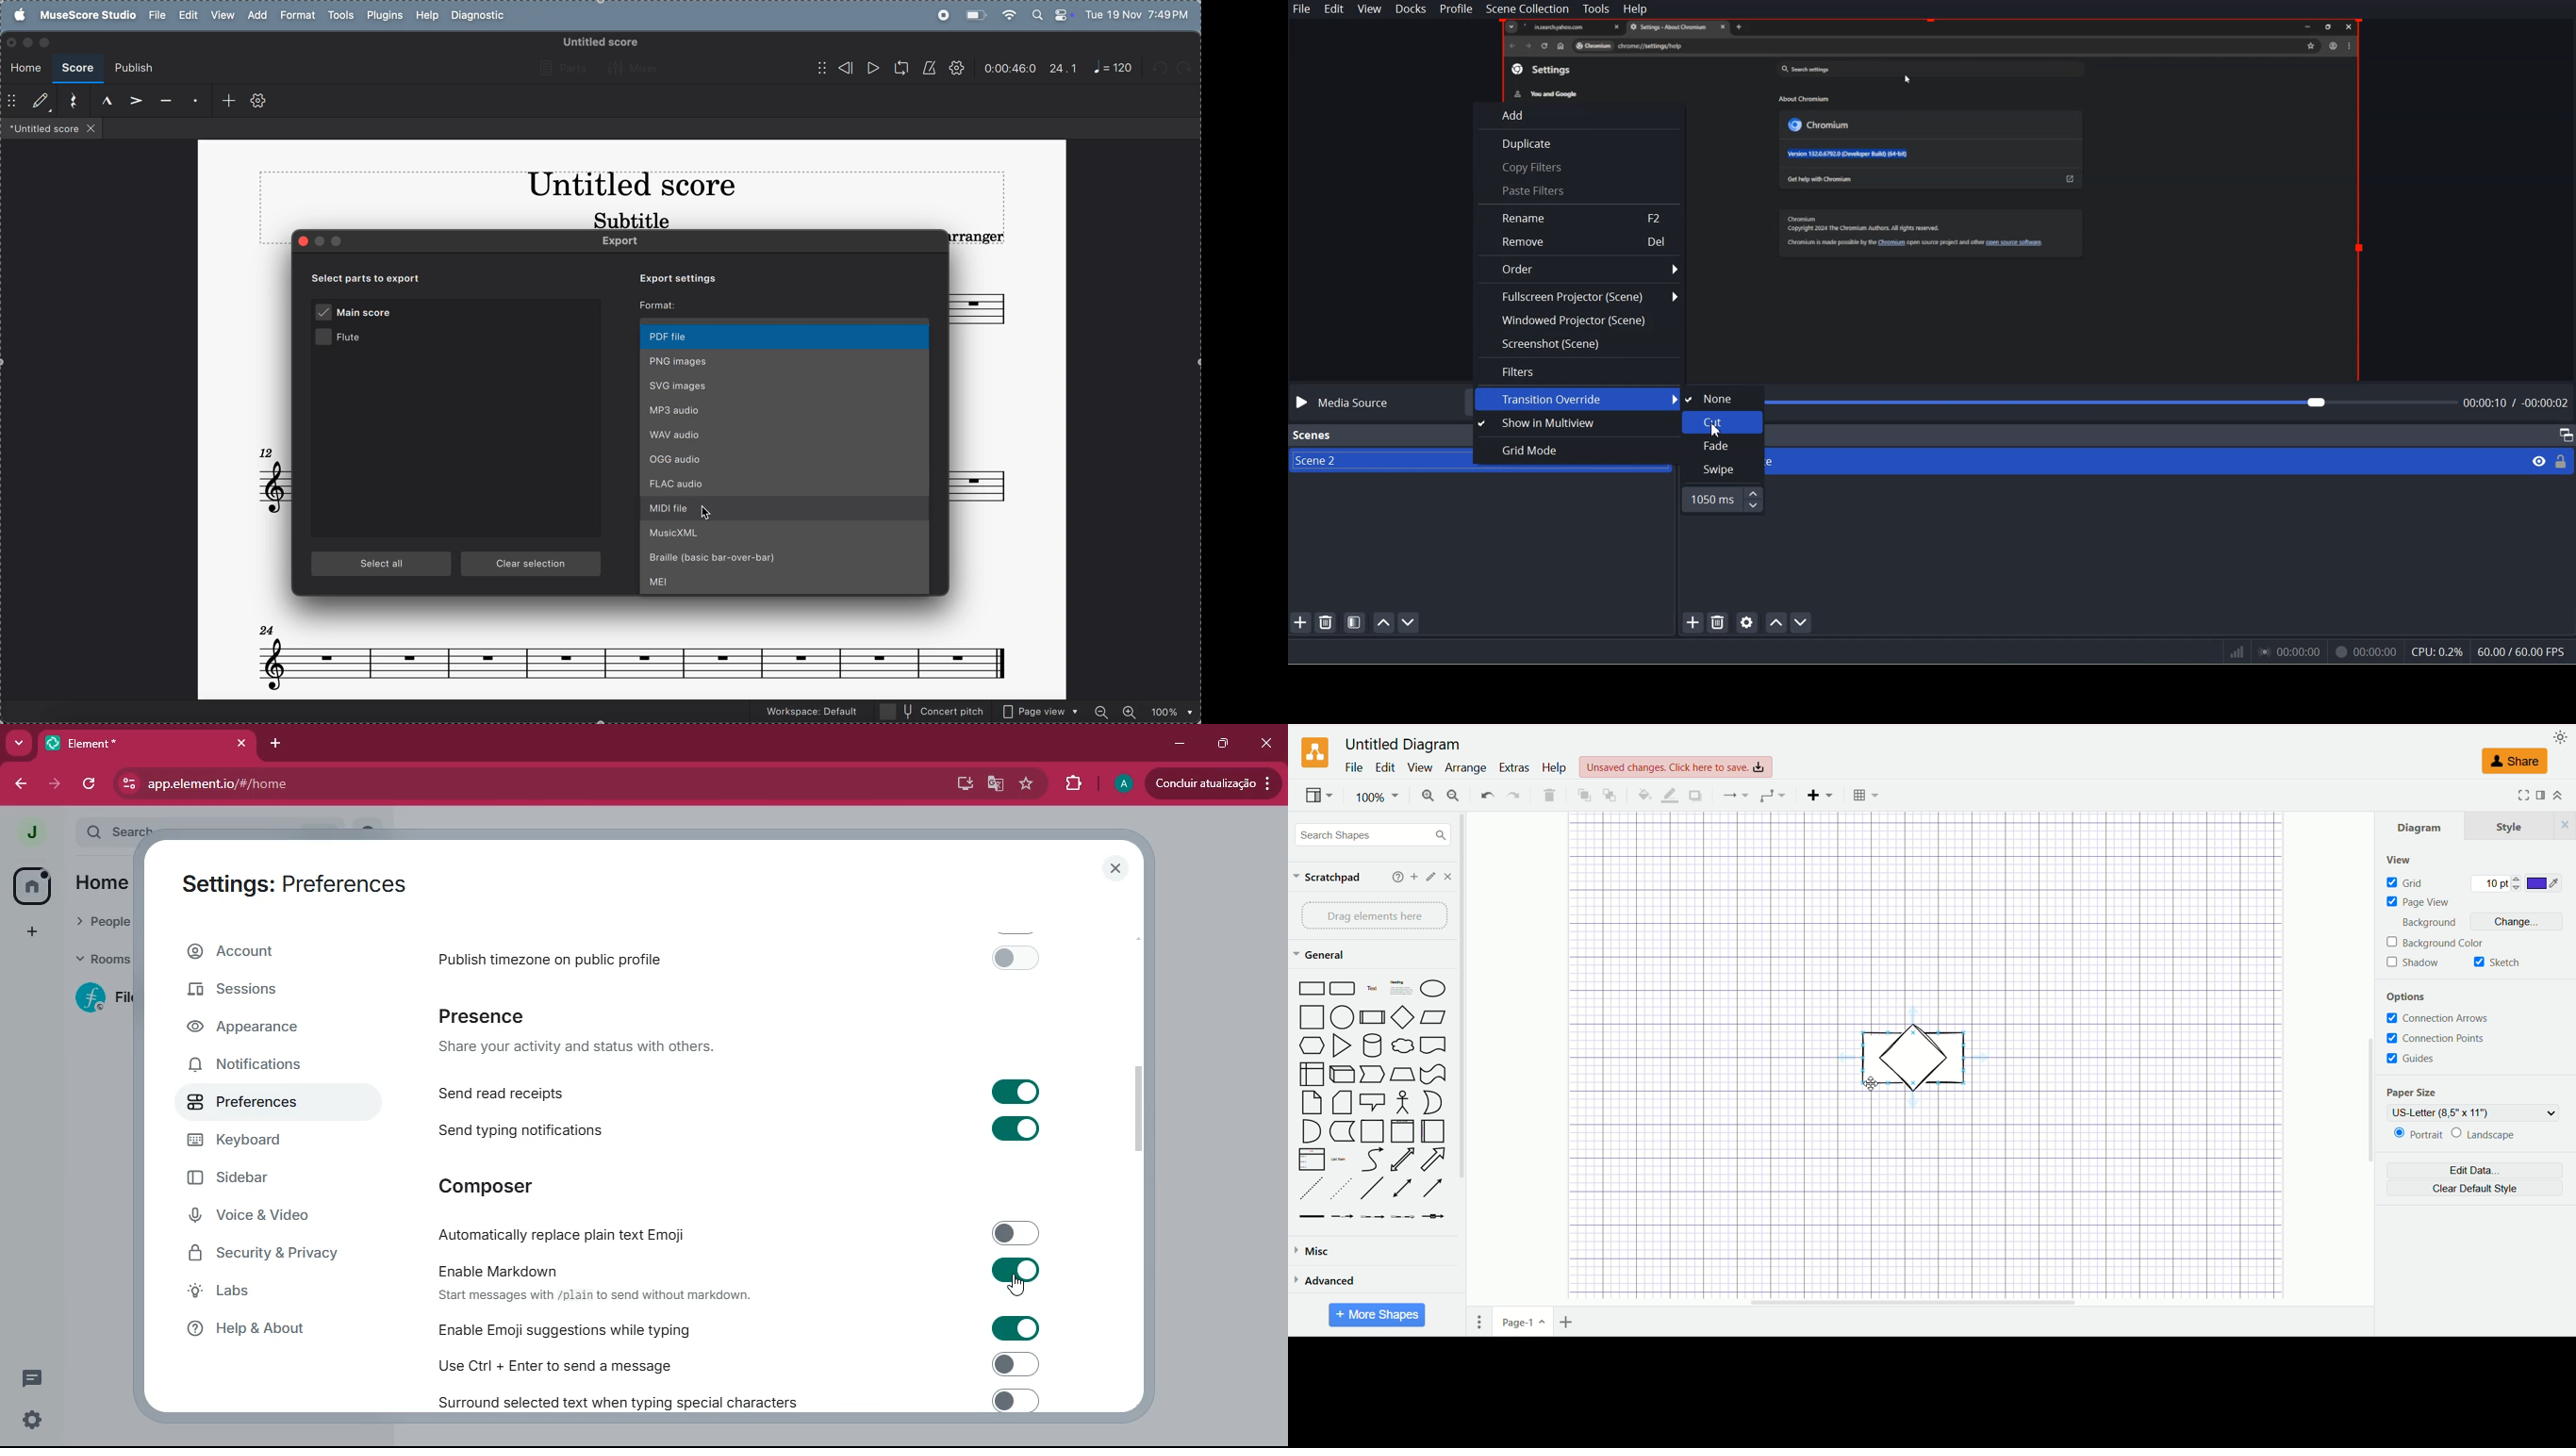 This screenshot has width=2576, height=1456. I want to click on change, so click(2519, 922).